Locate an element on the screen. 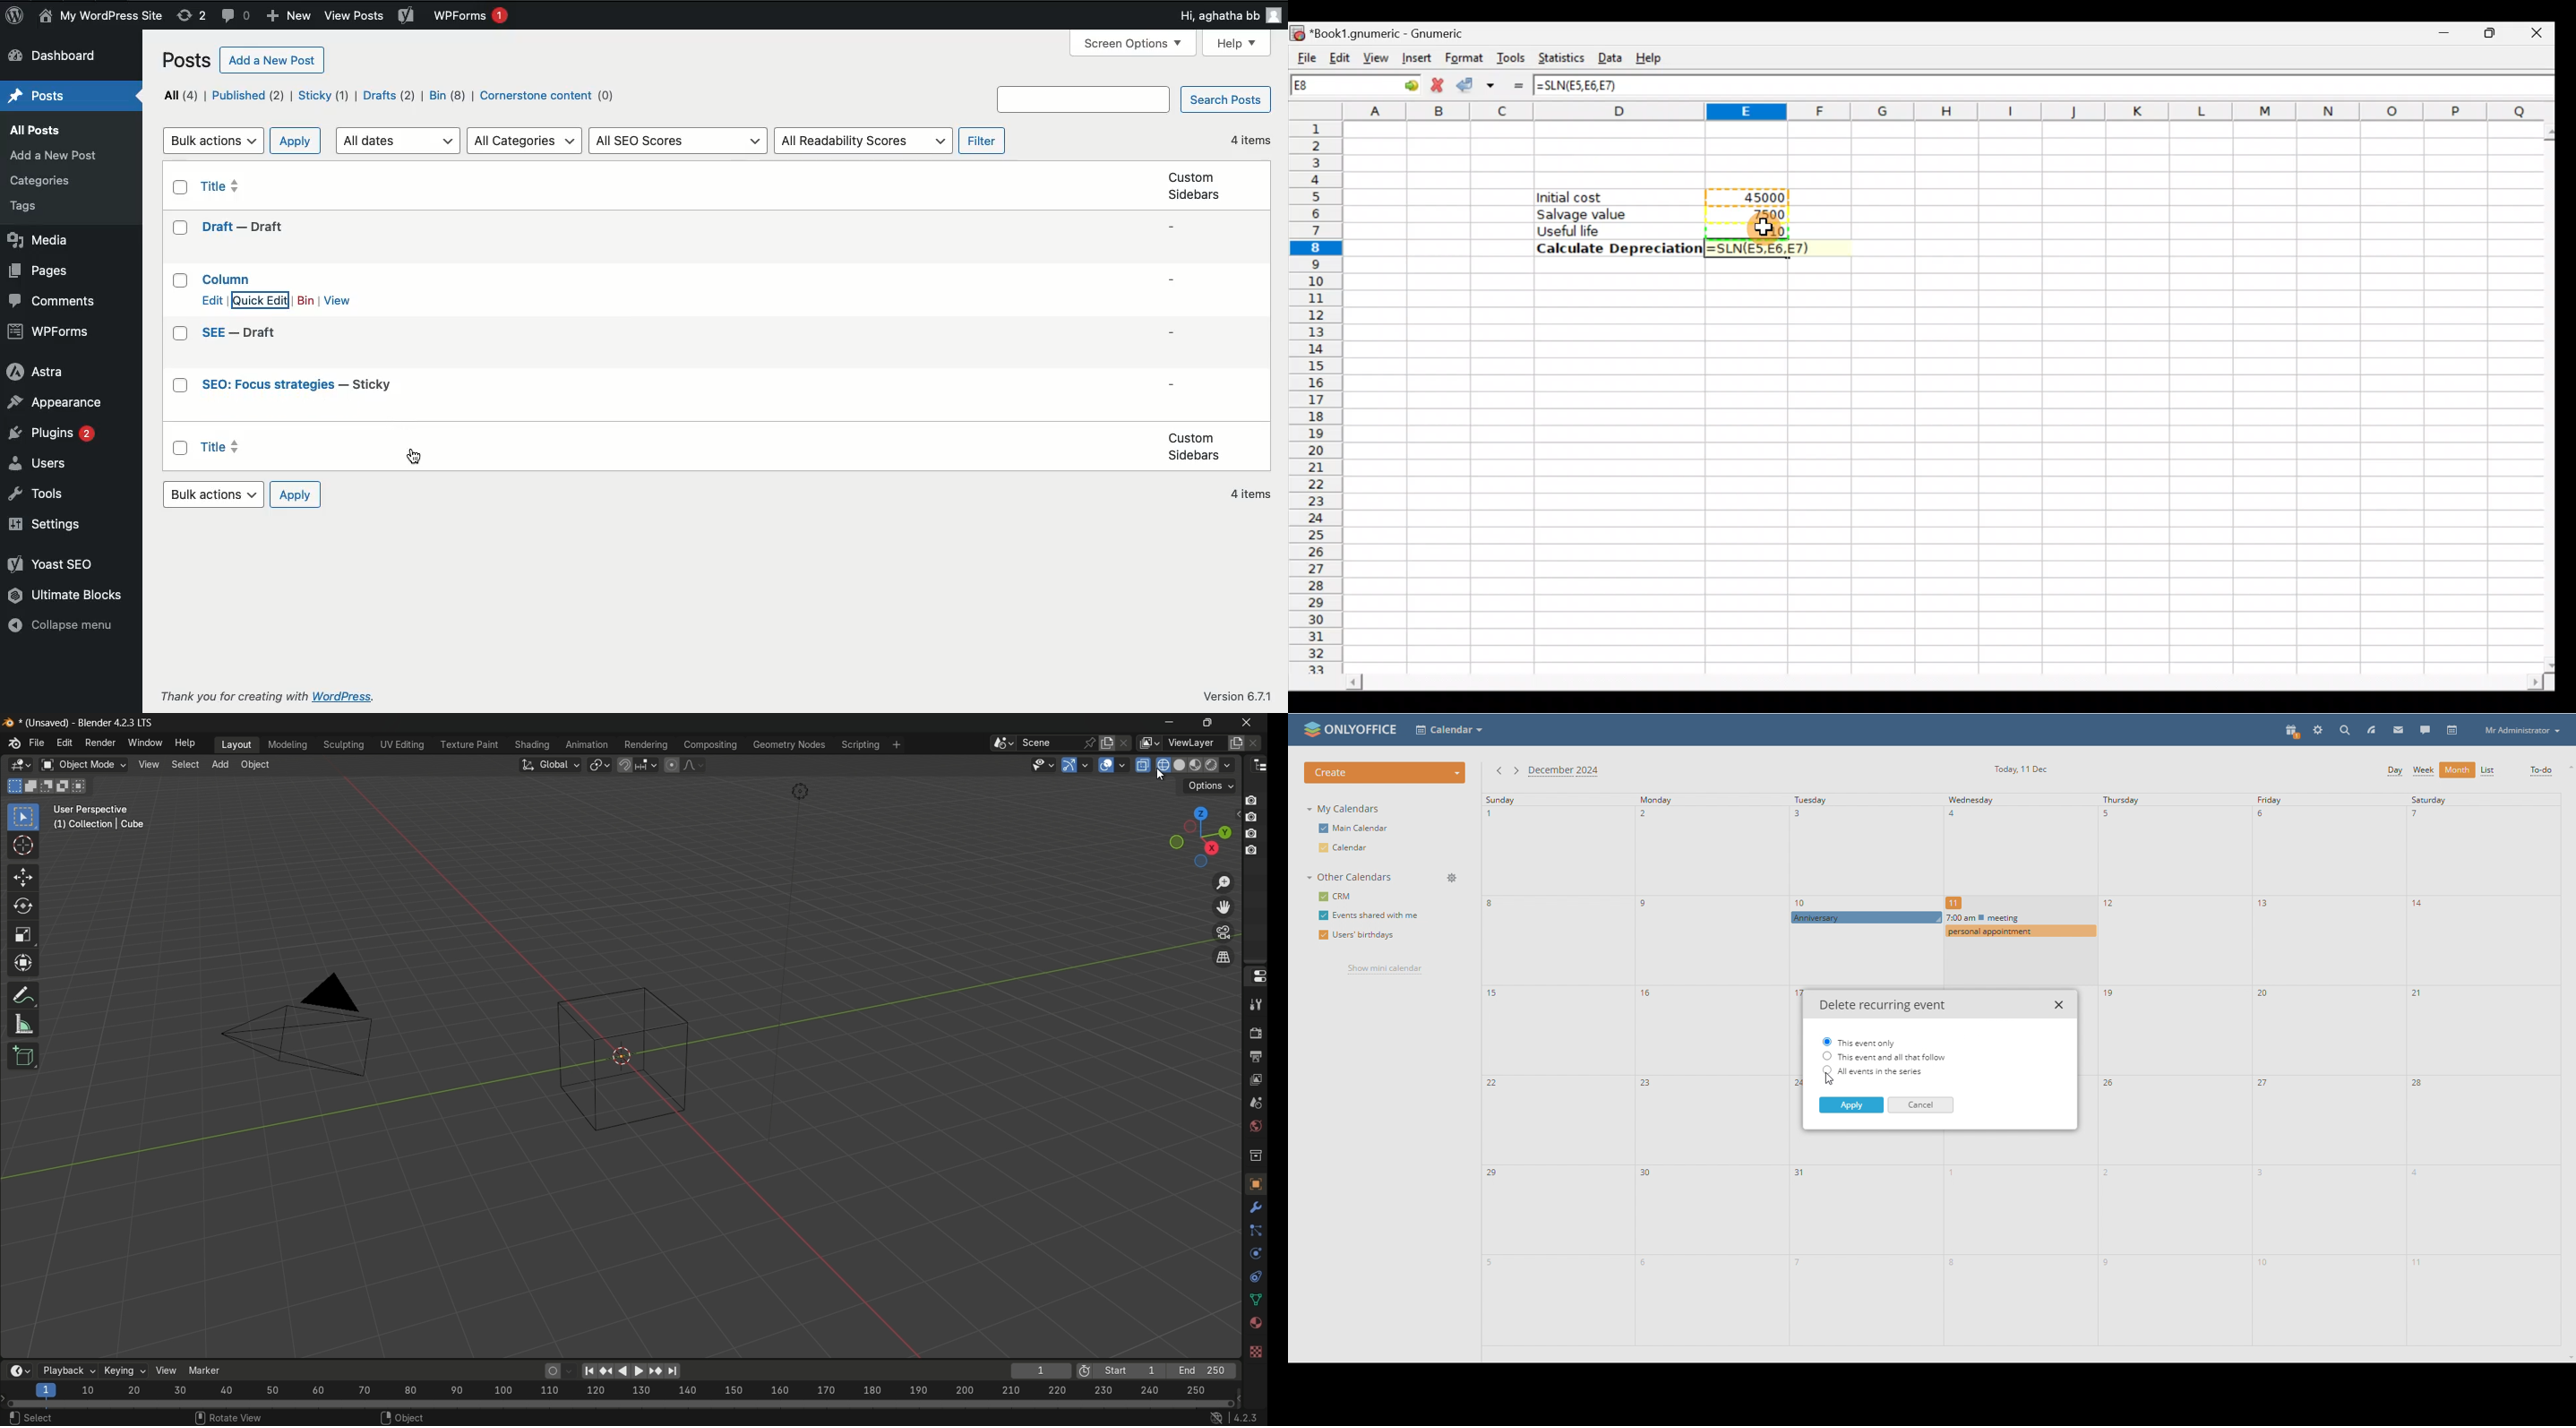 This screenshot has width=2576, height=1428. WPForms is located at coordinates (473, 17).